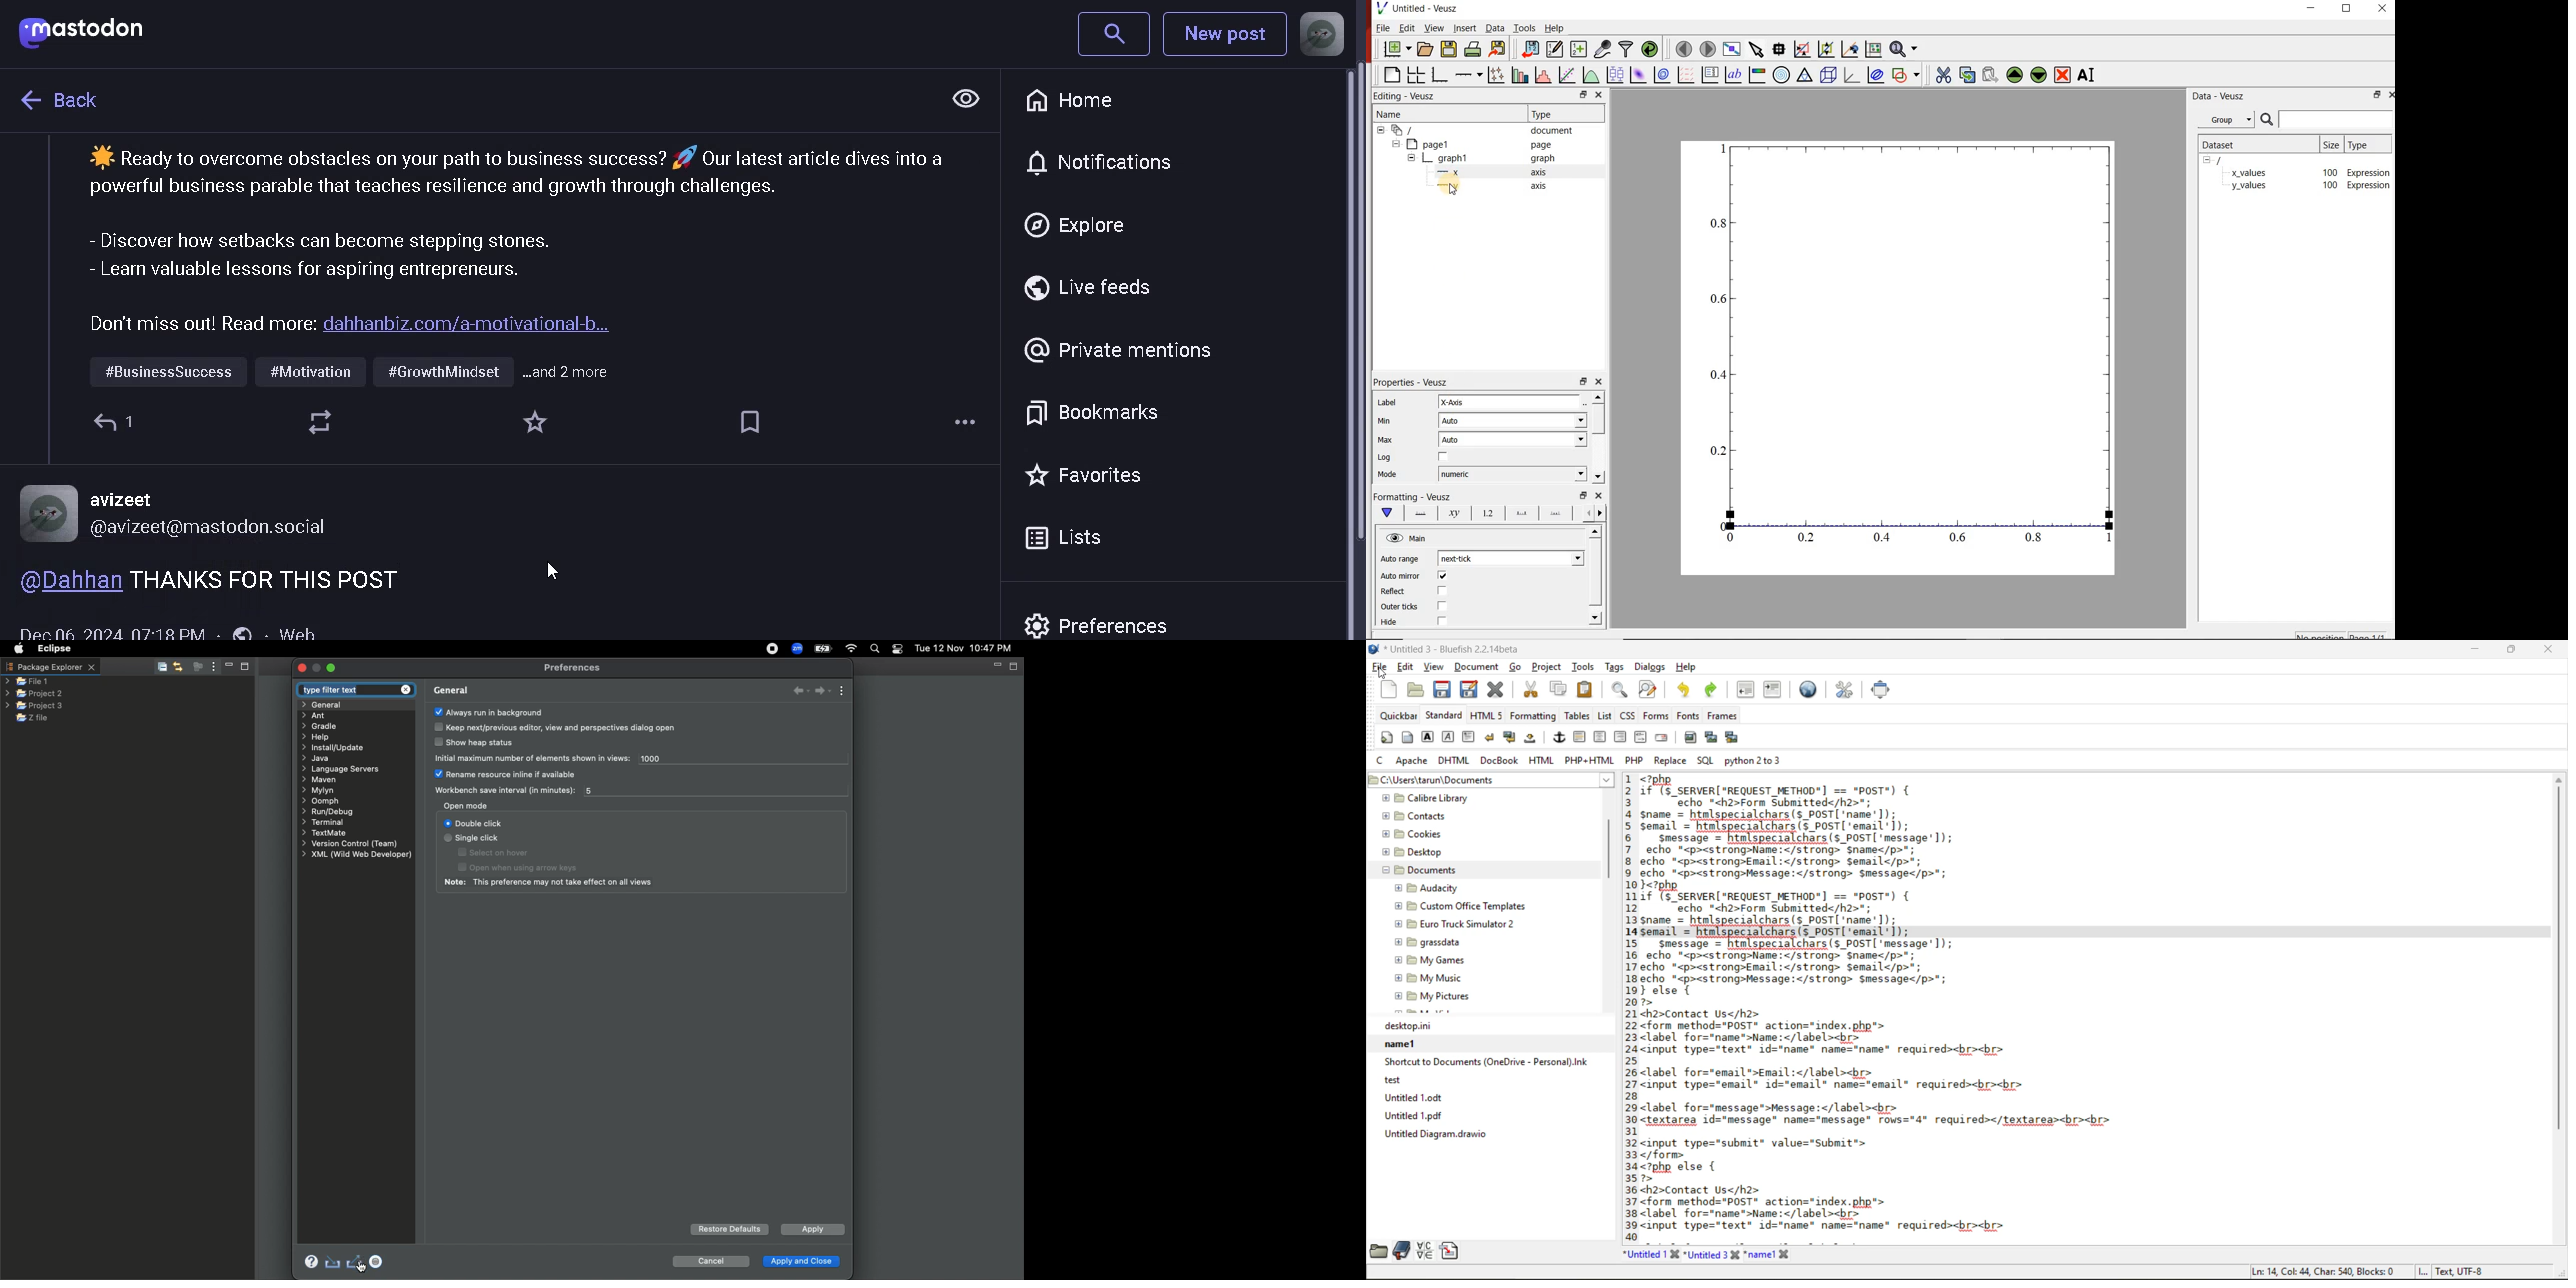 The height and width of the screenshot is (1288, 2576). What do you see at coordinates (1637, 760) in the screenshot?
I see `php` at bounding box center [1637, 760].